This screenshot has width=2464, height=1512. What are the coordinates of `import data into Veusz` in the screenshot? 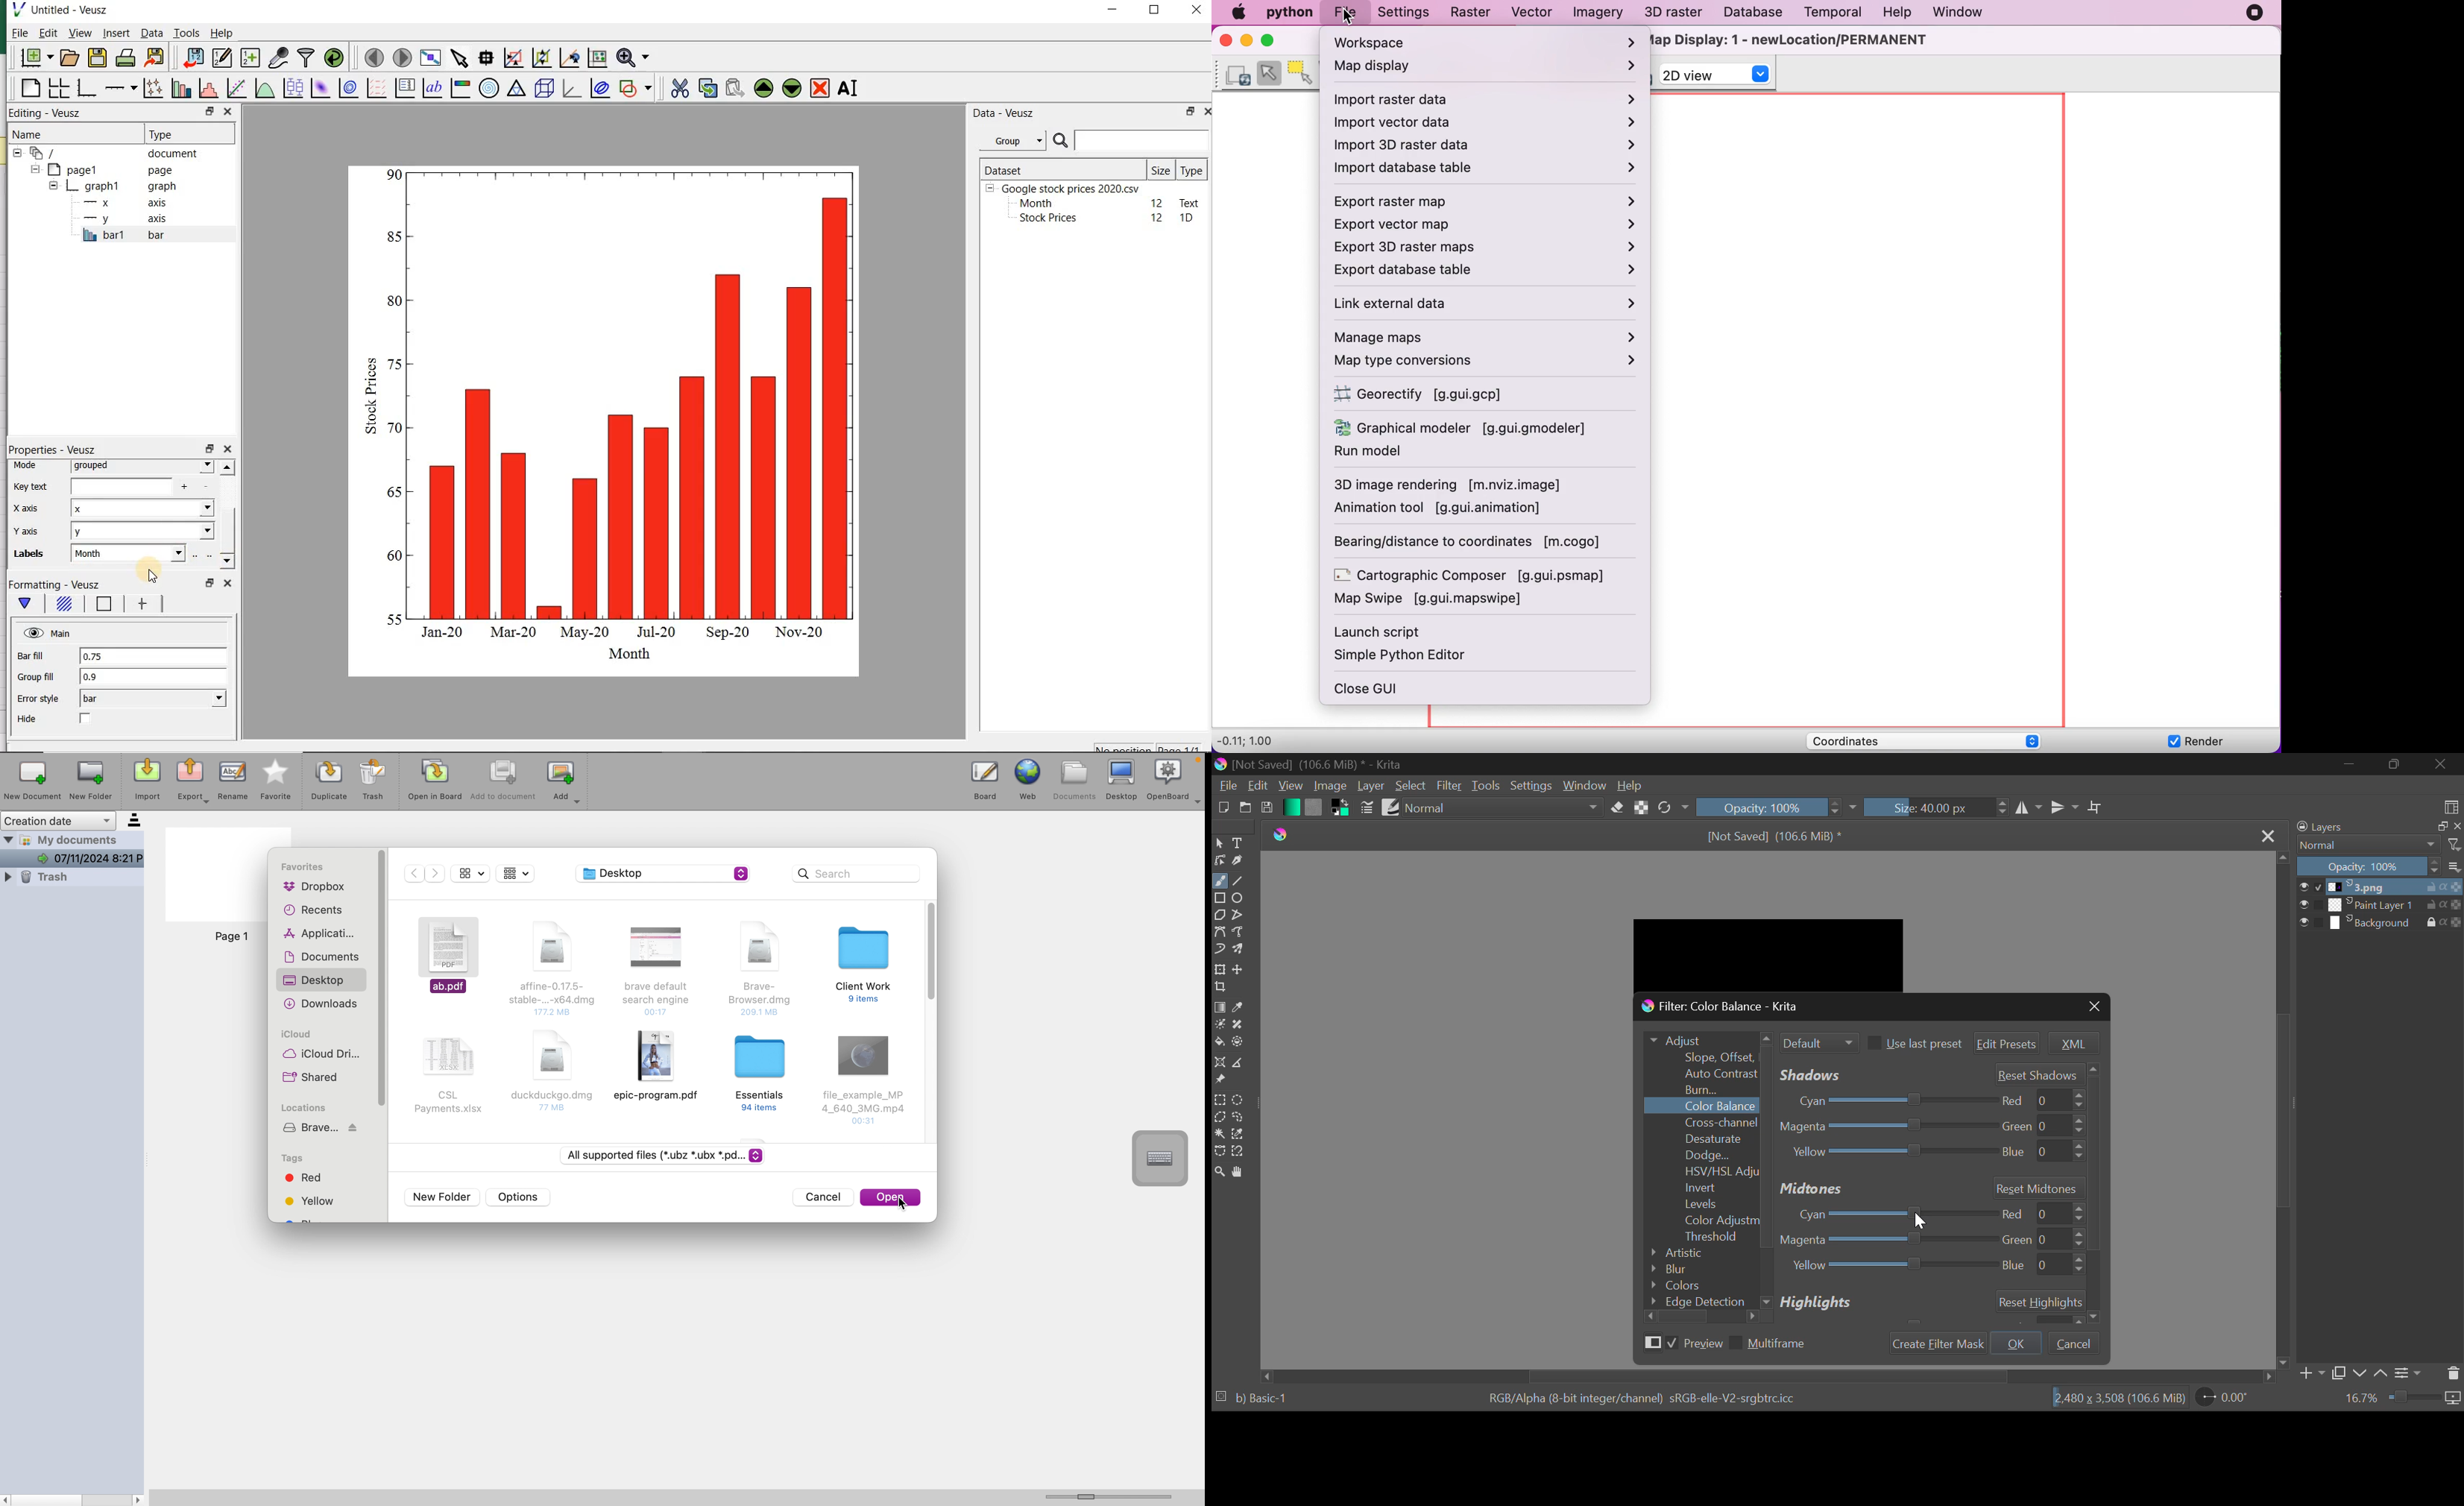 It's located at (190, 58).